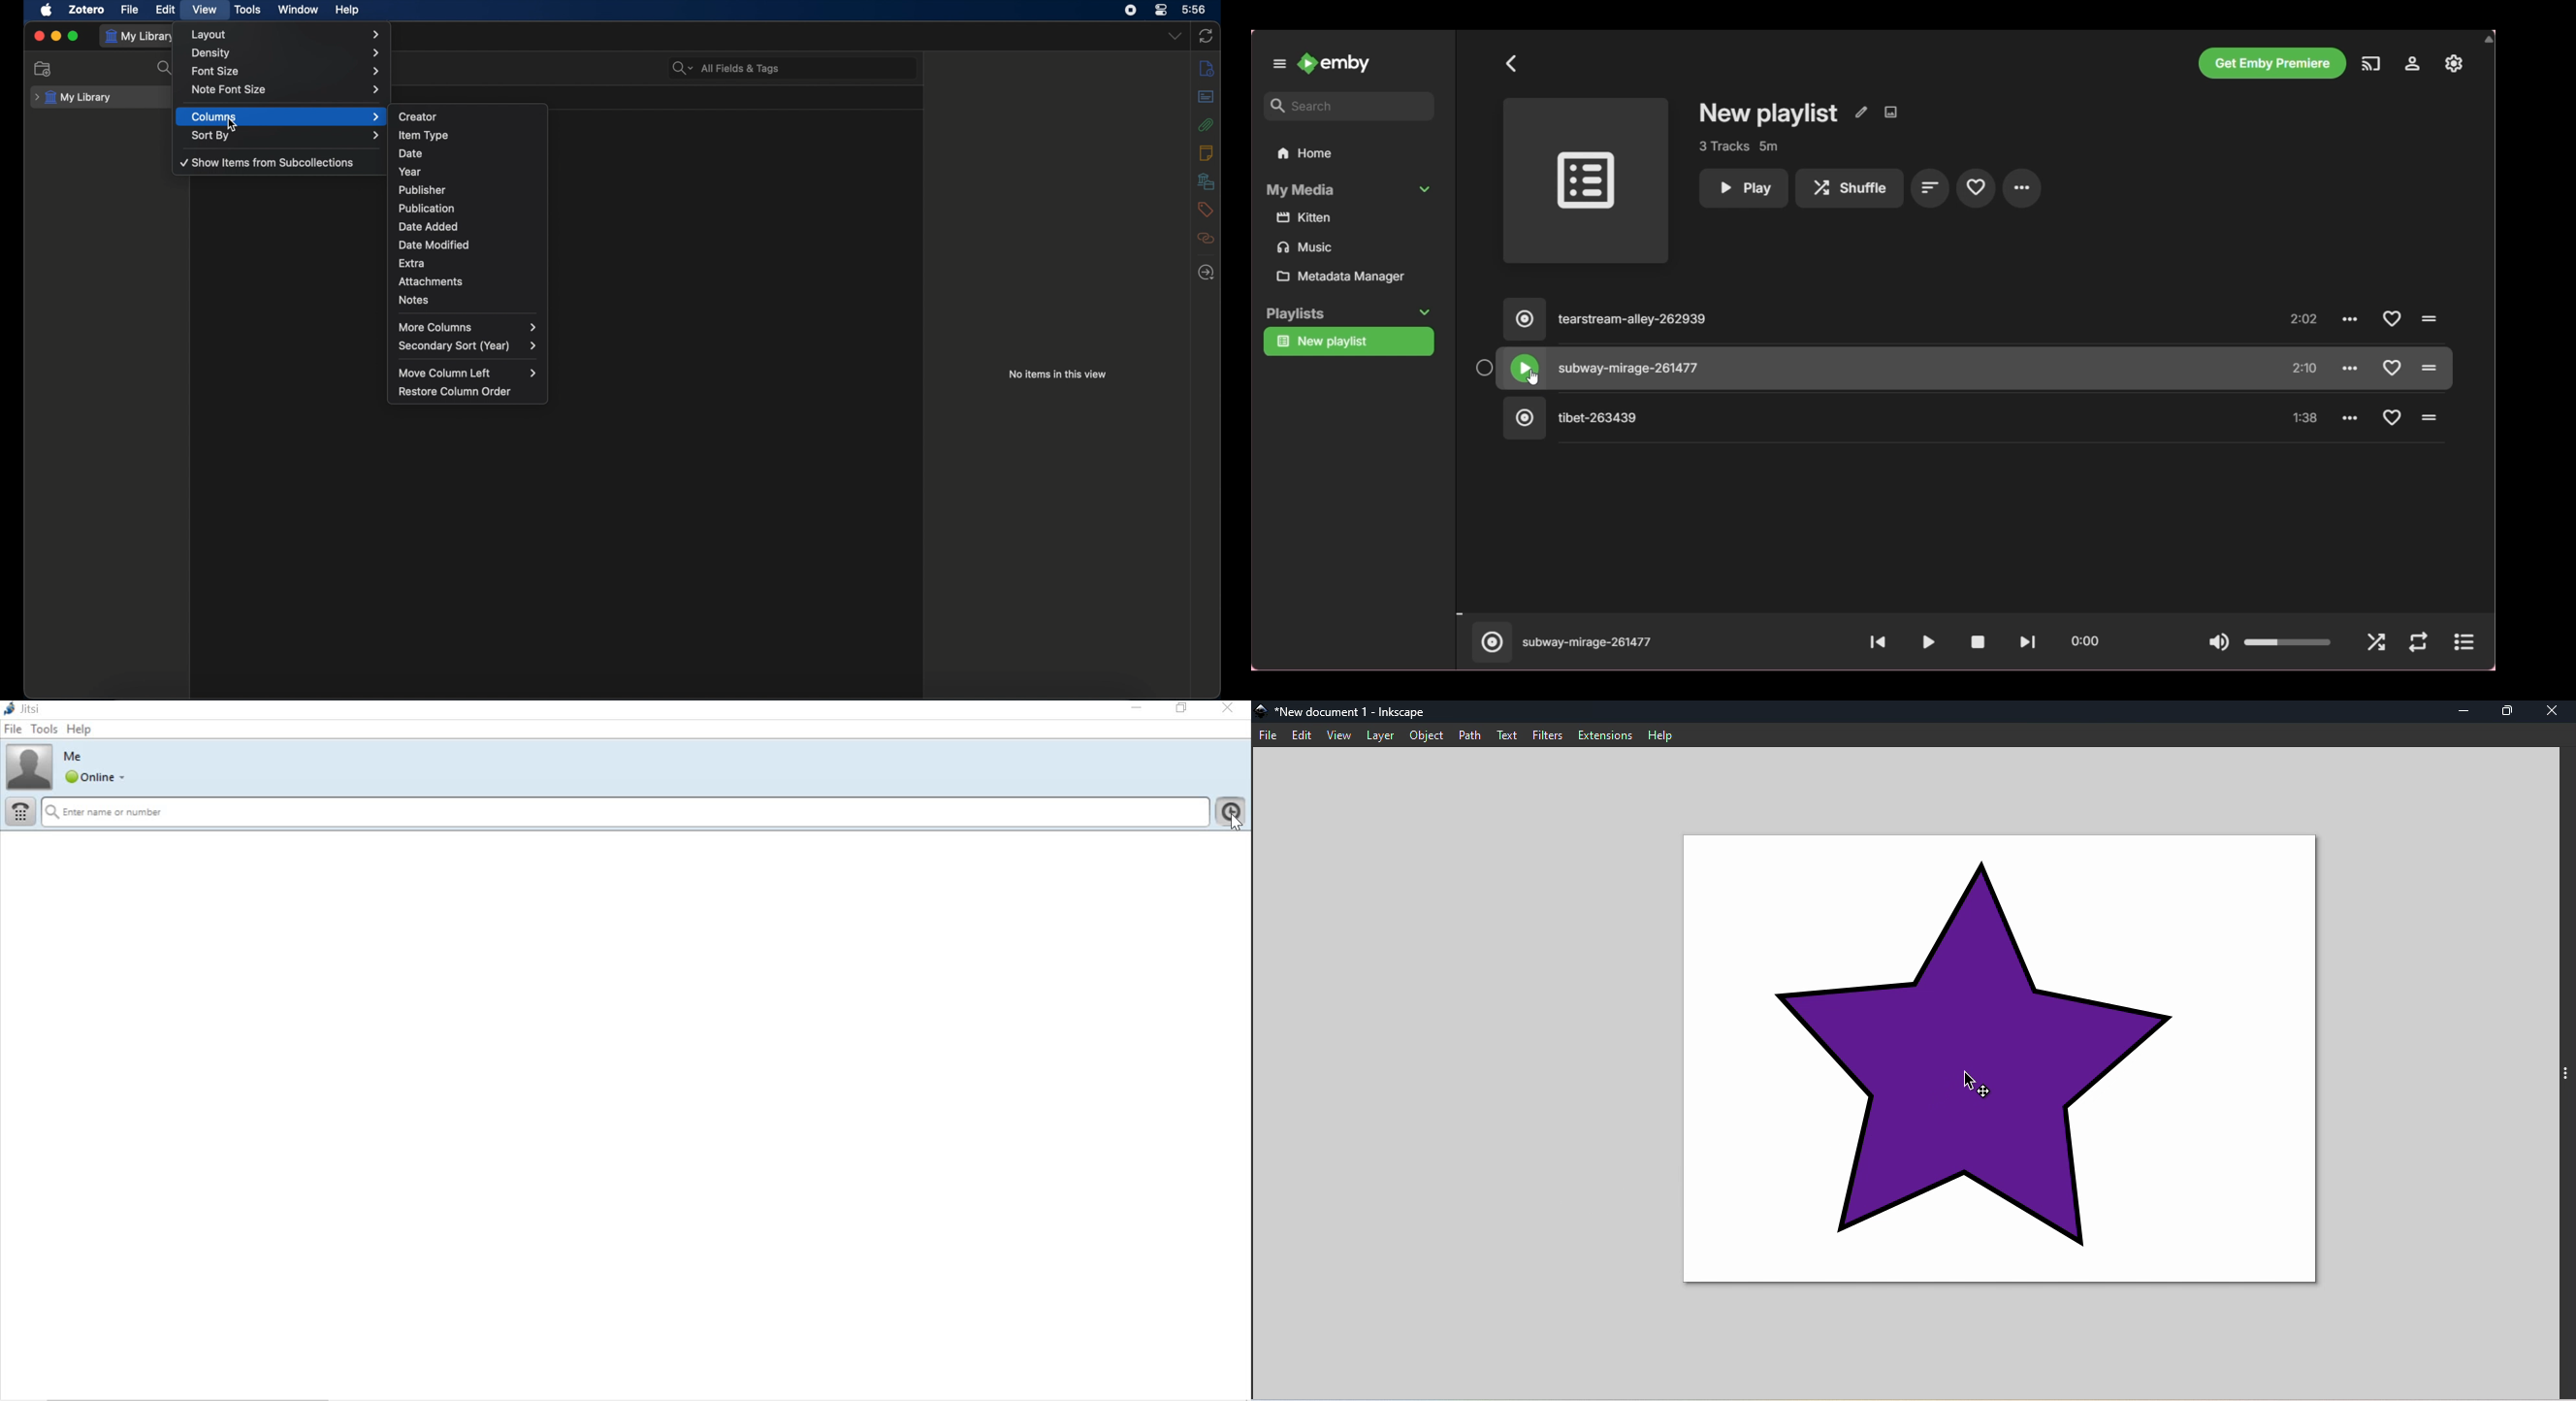  I want to click on attachments, so click(469, 280).